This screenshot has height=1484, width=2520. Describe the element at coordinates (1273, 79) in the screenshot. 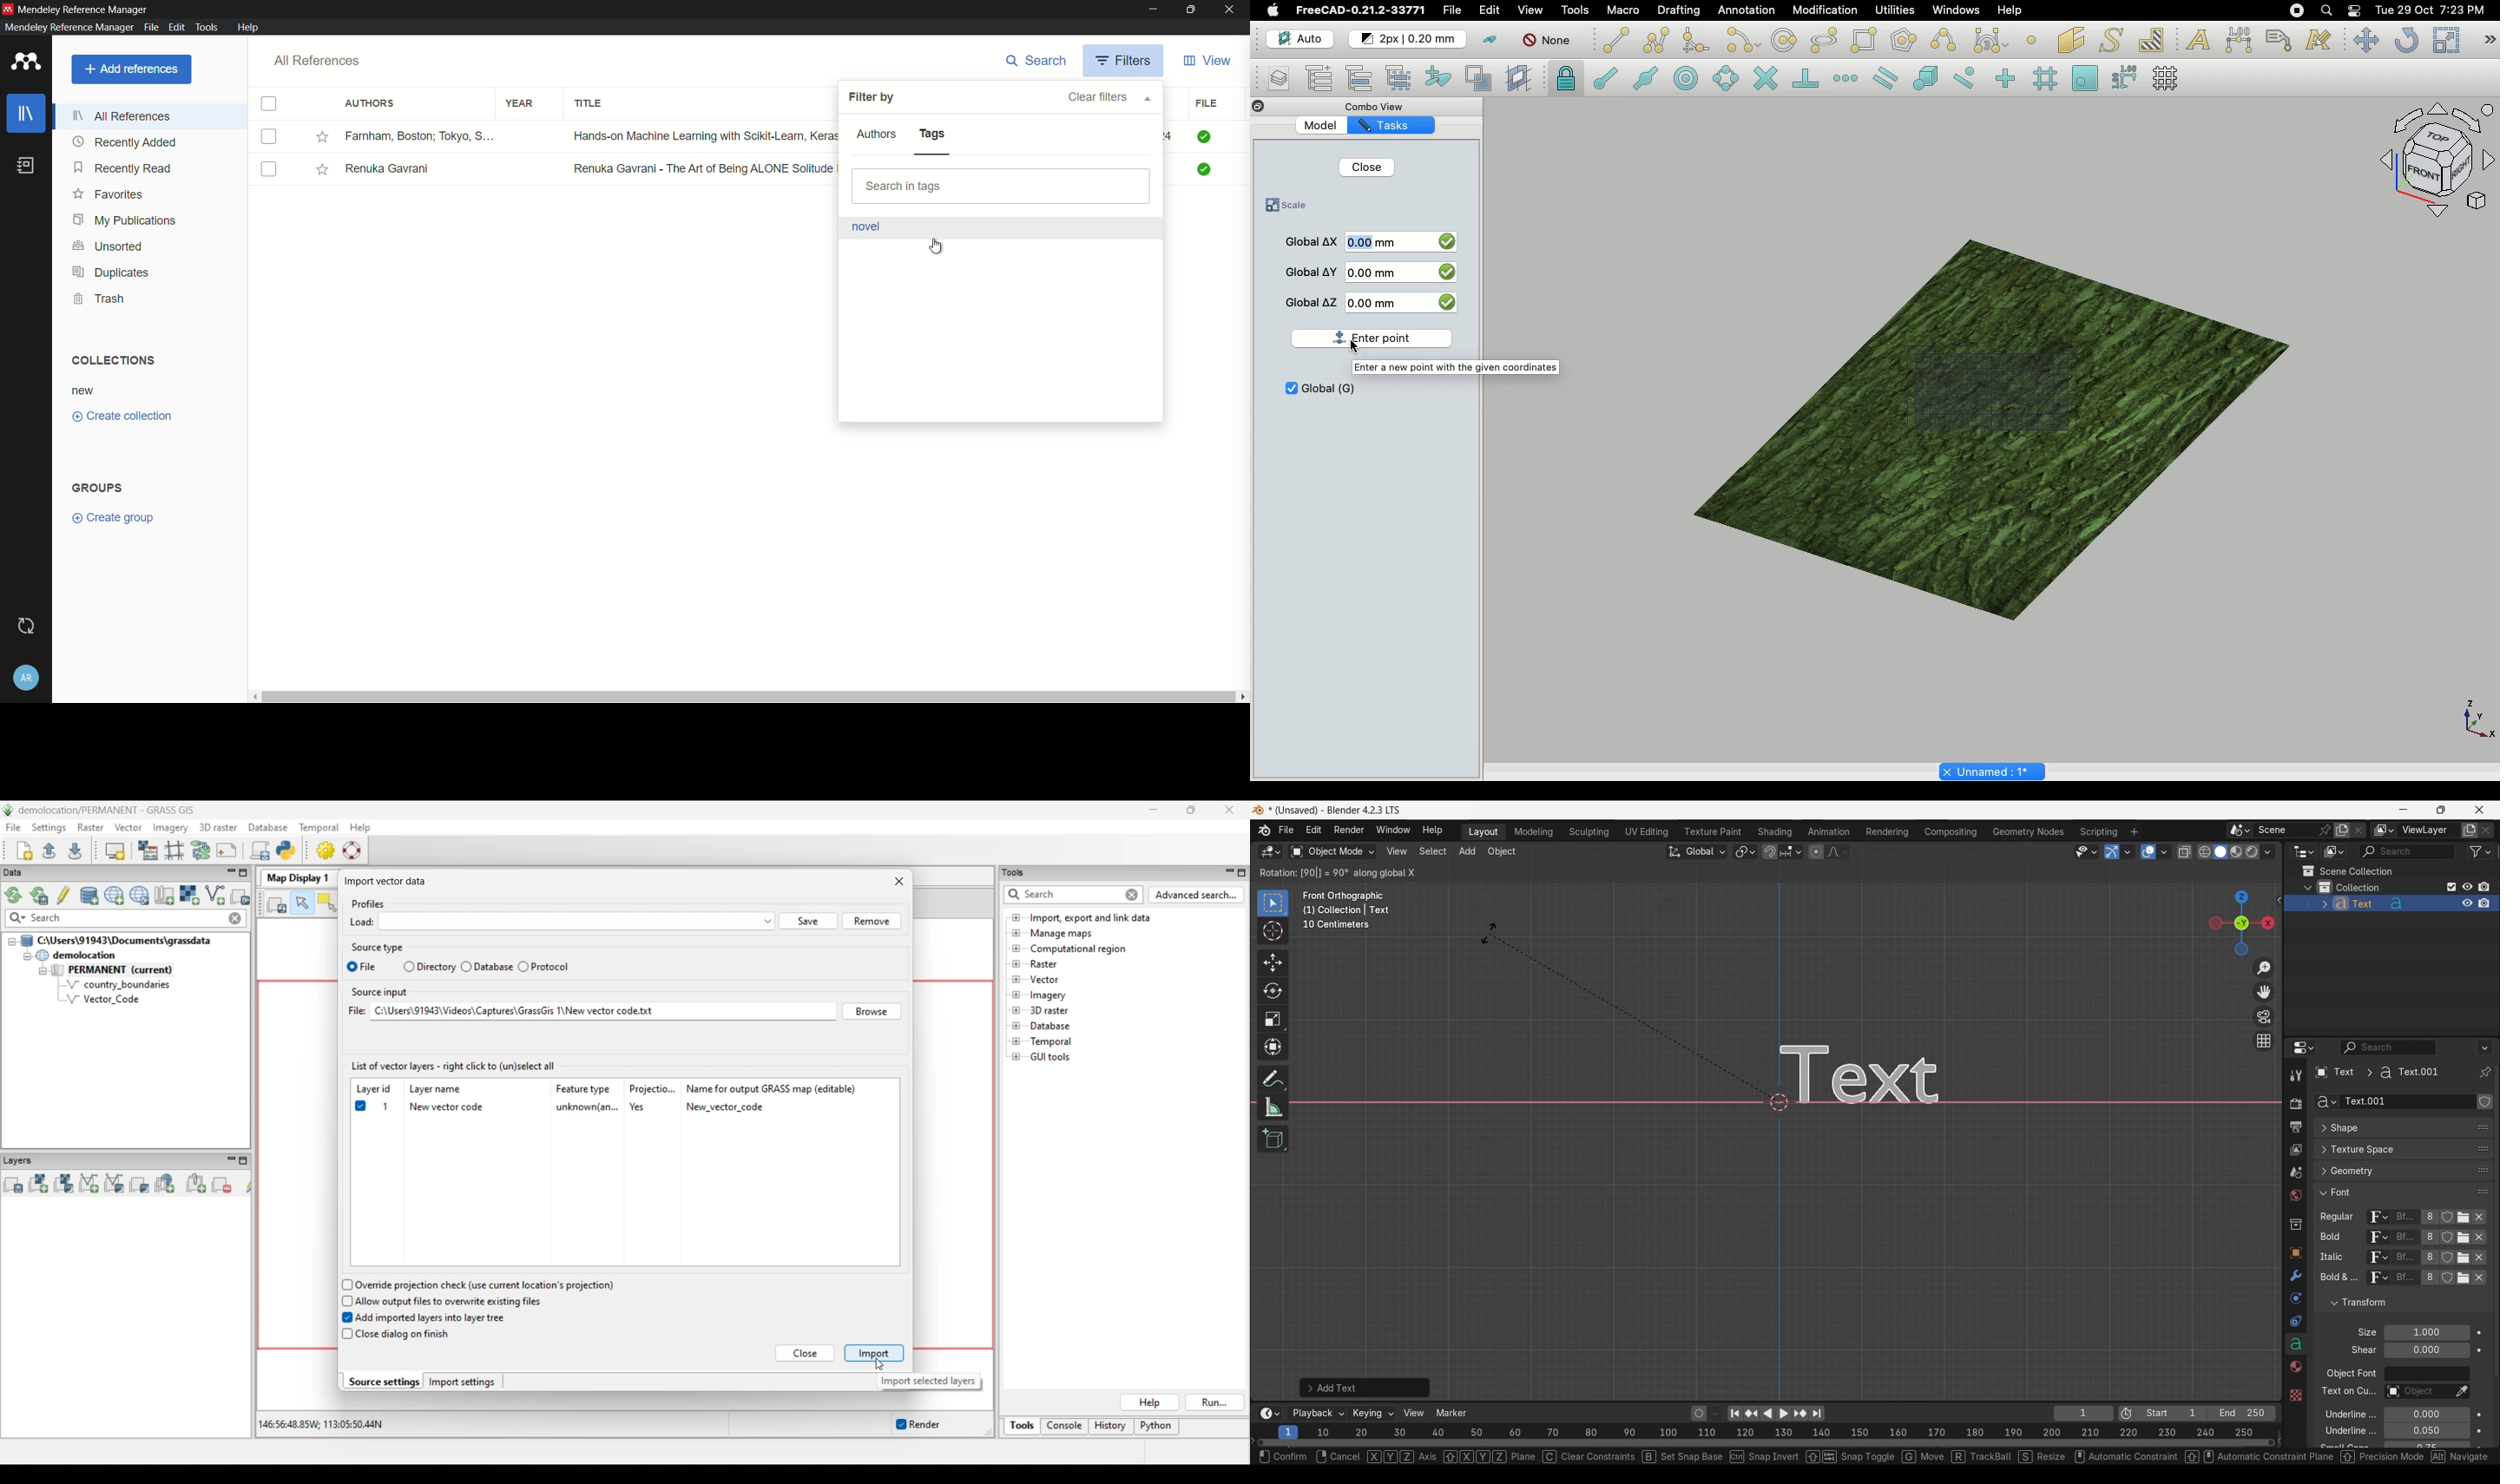

I see `Manage layers` at that location.